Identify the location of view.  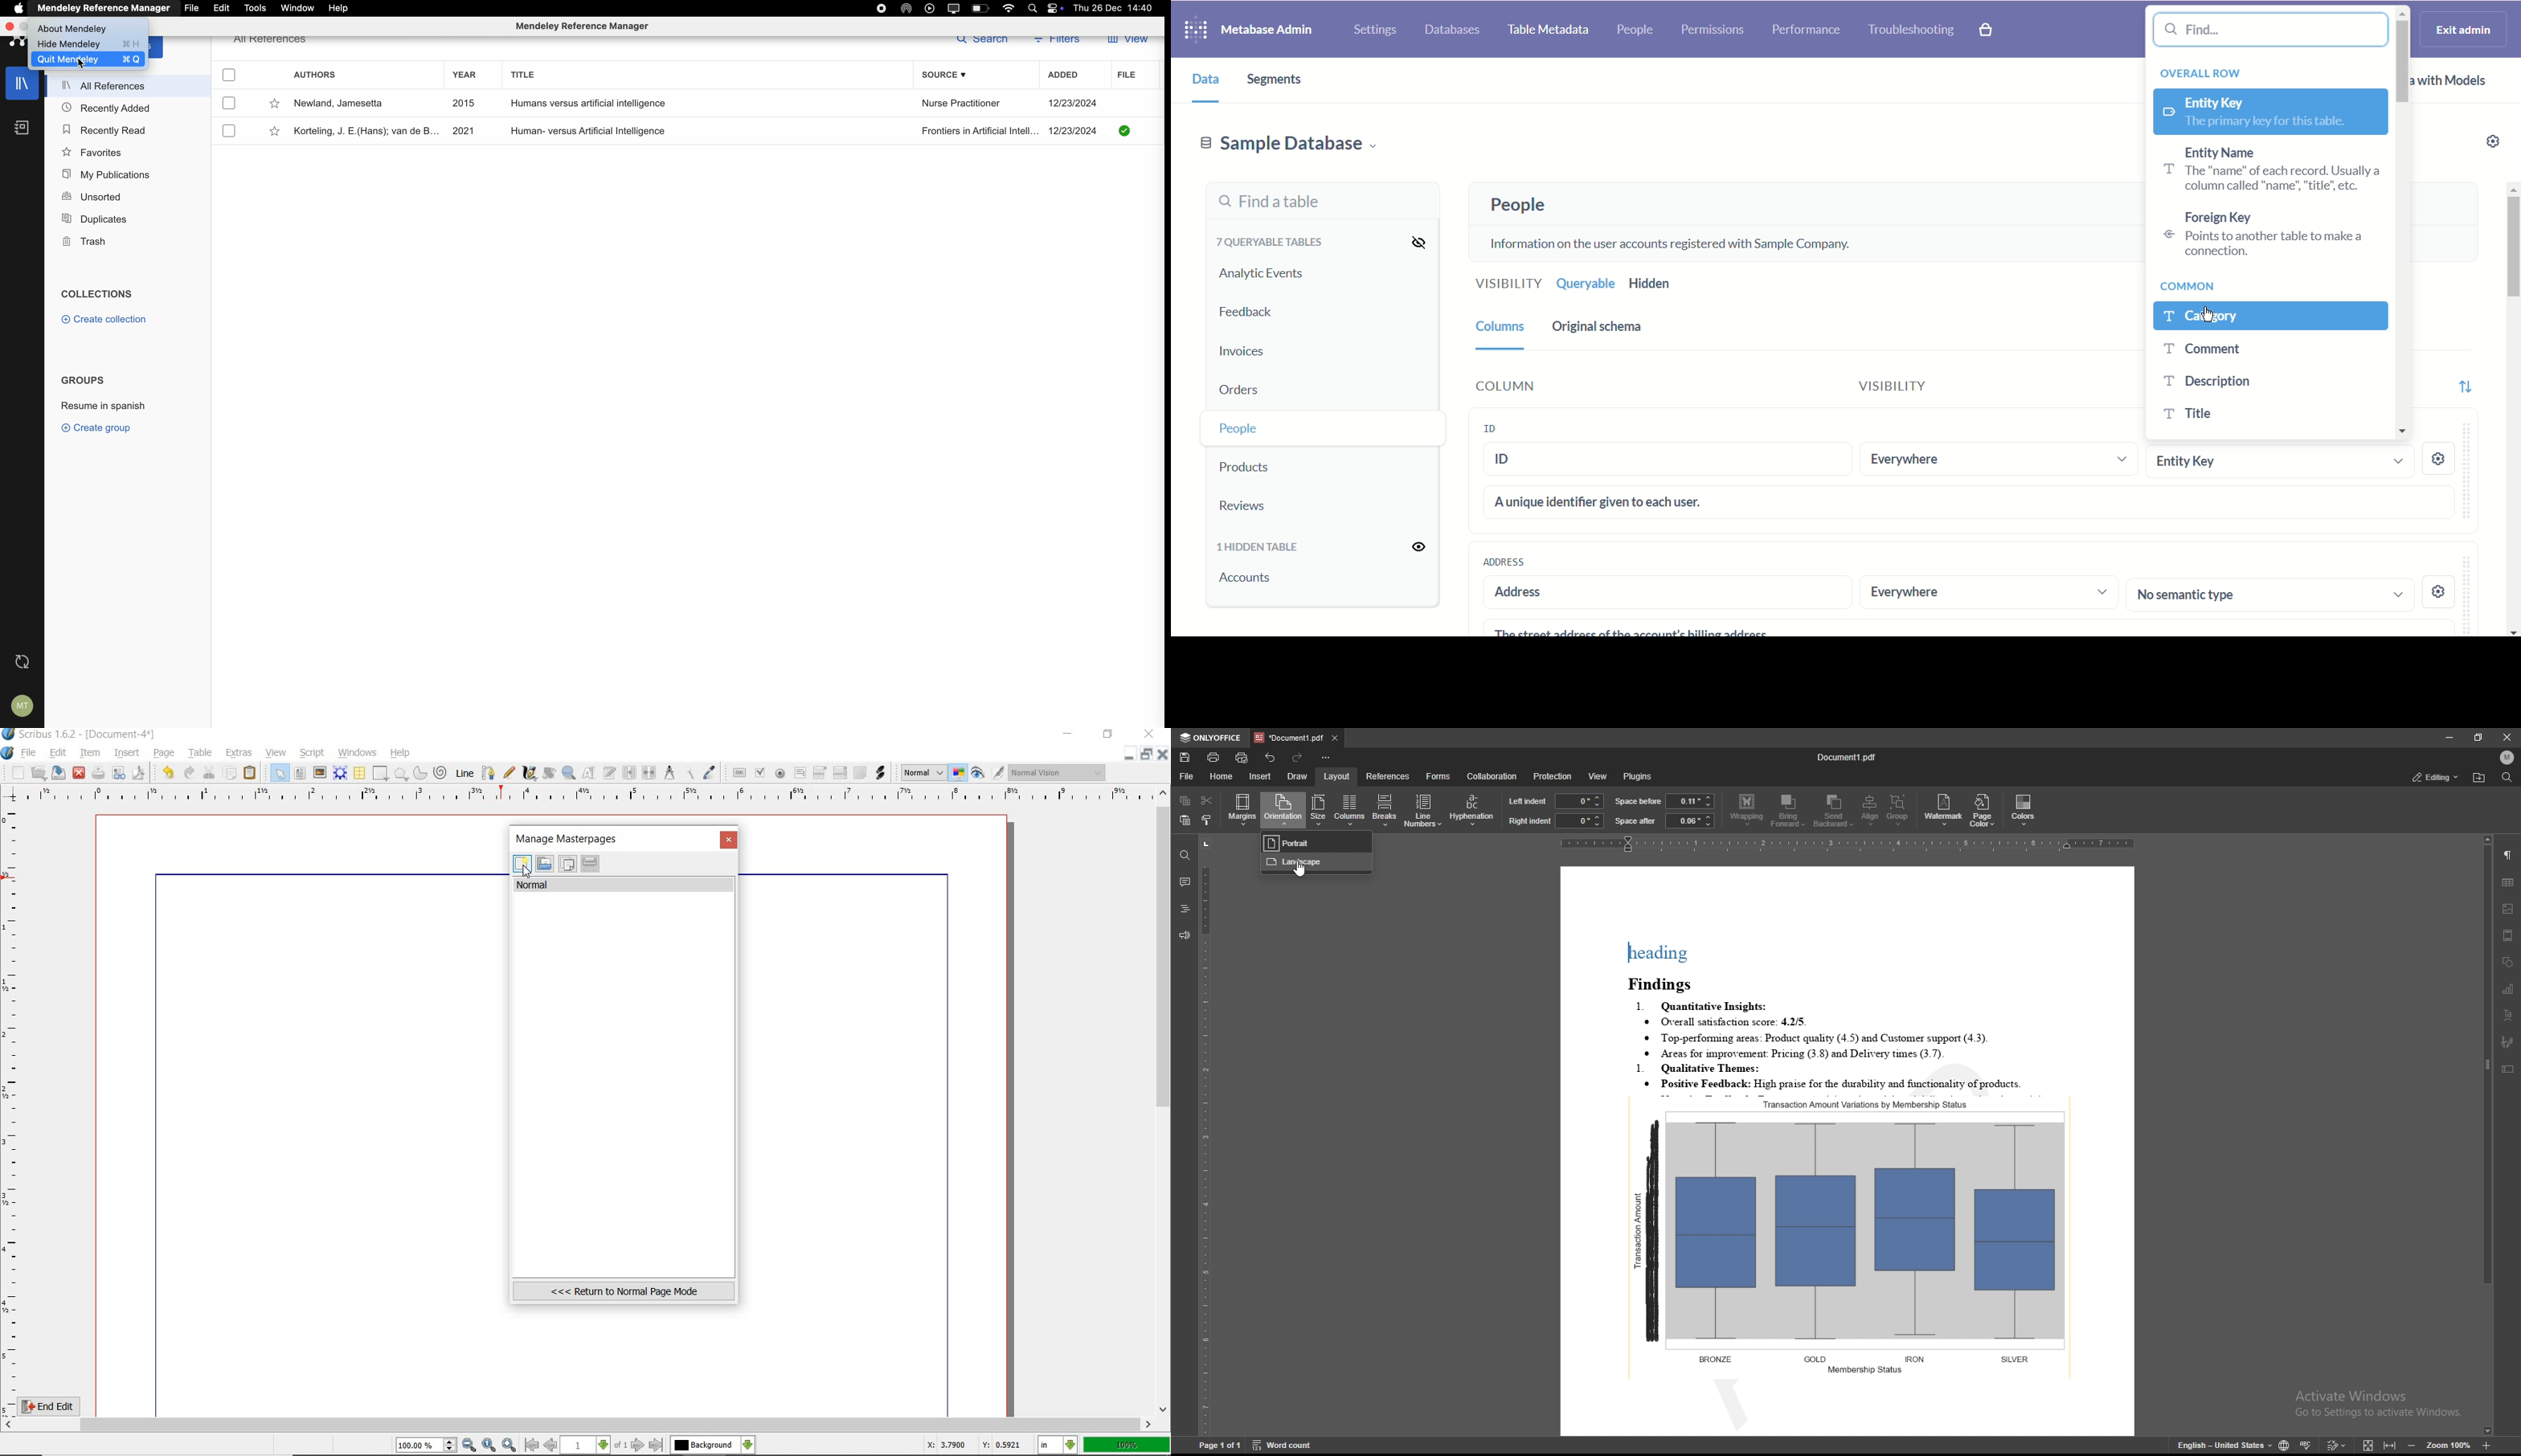
(1129, 42).